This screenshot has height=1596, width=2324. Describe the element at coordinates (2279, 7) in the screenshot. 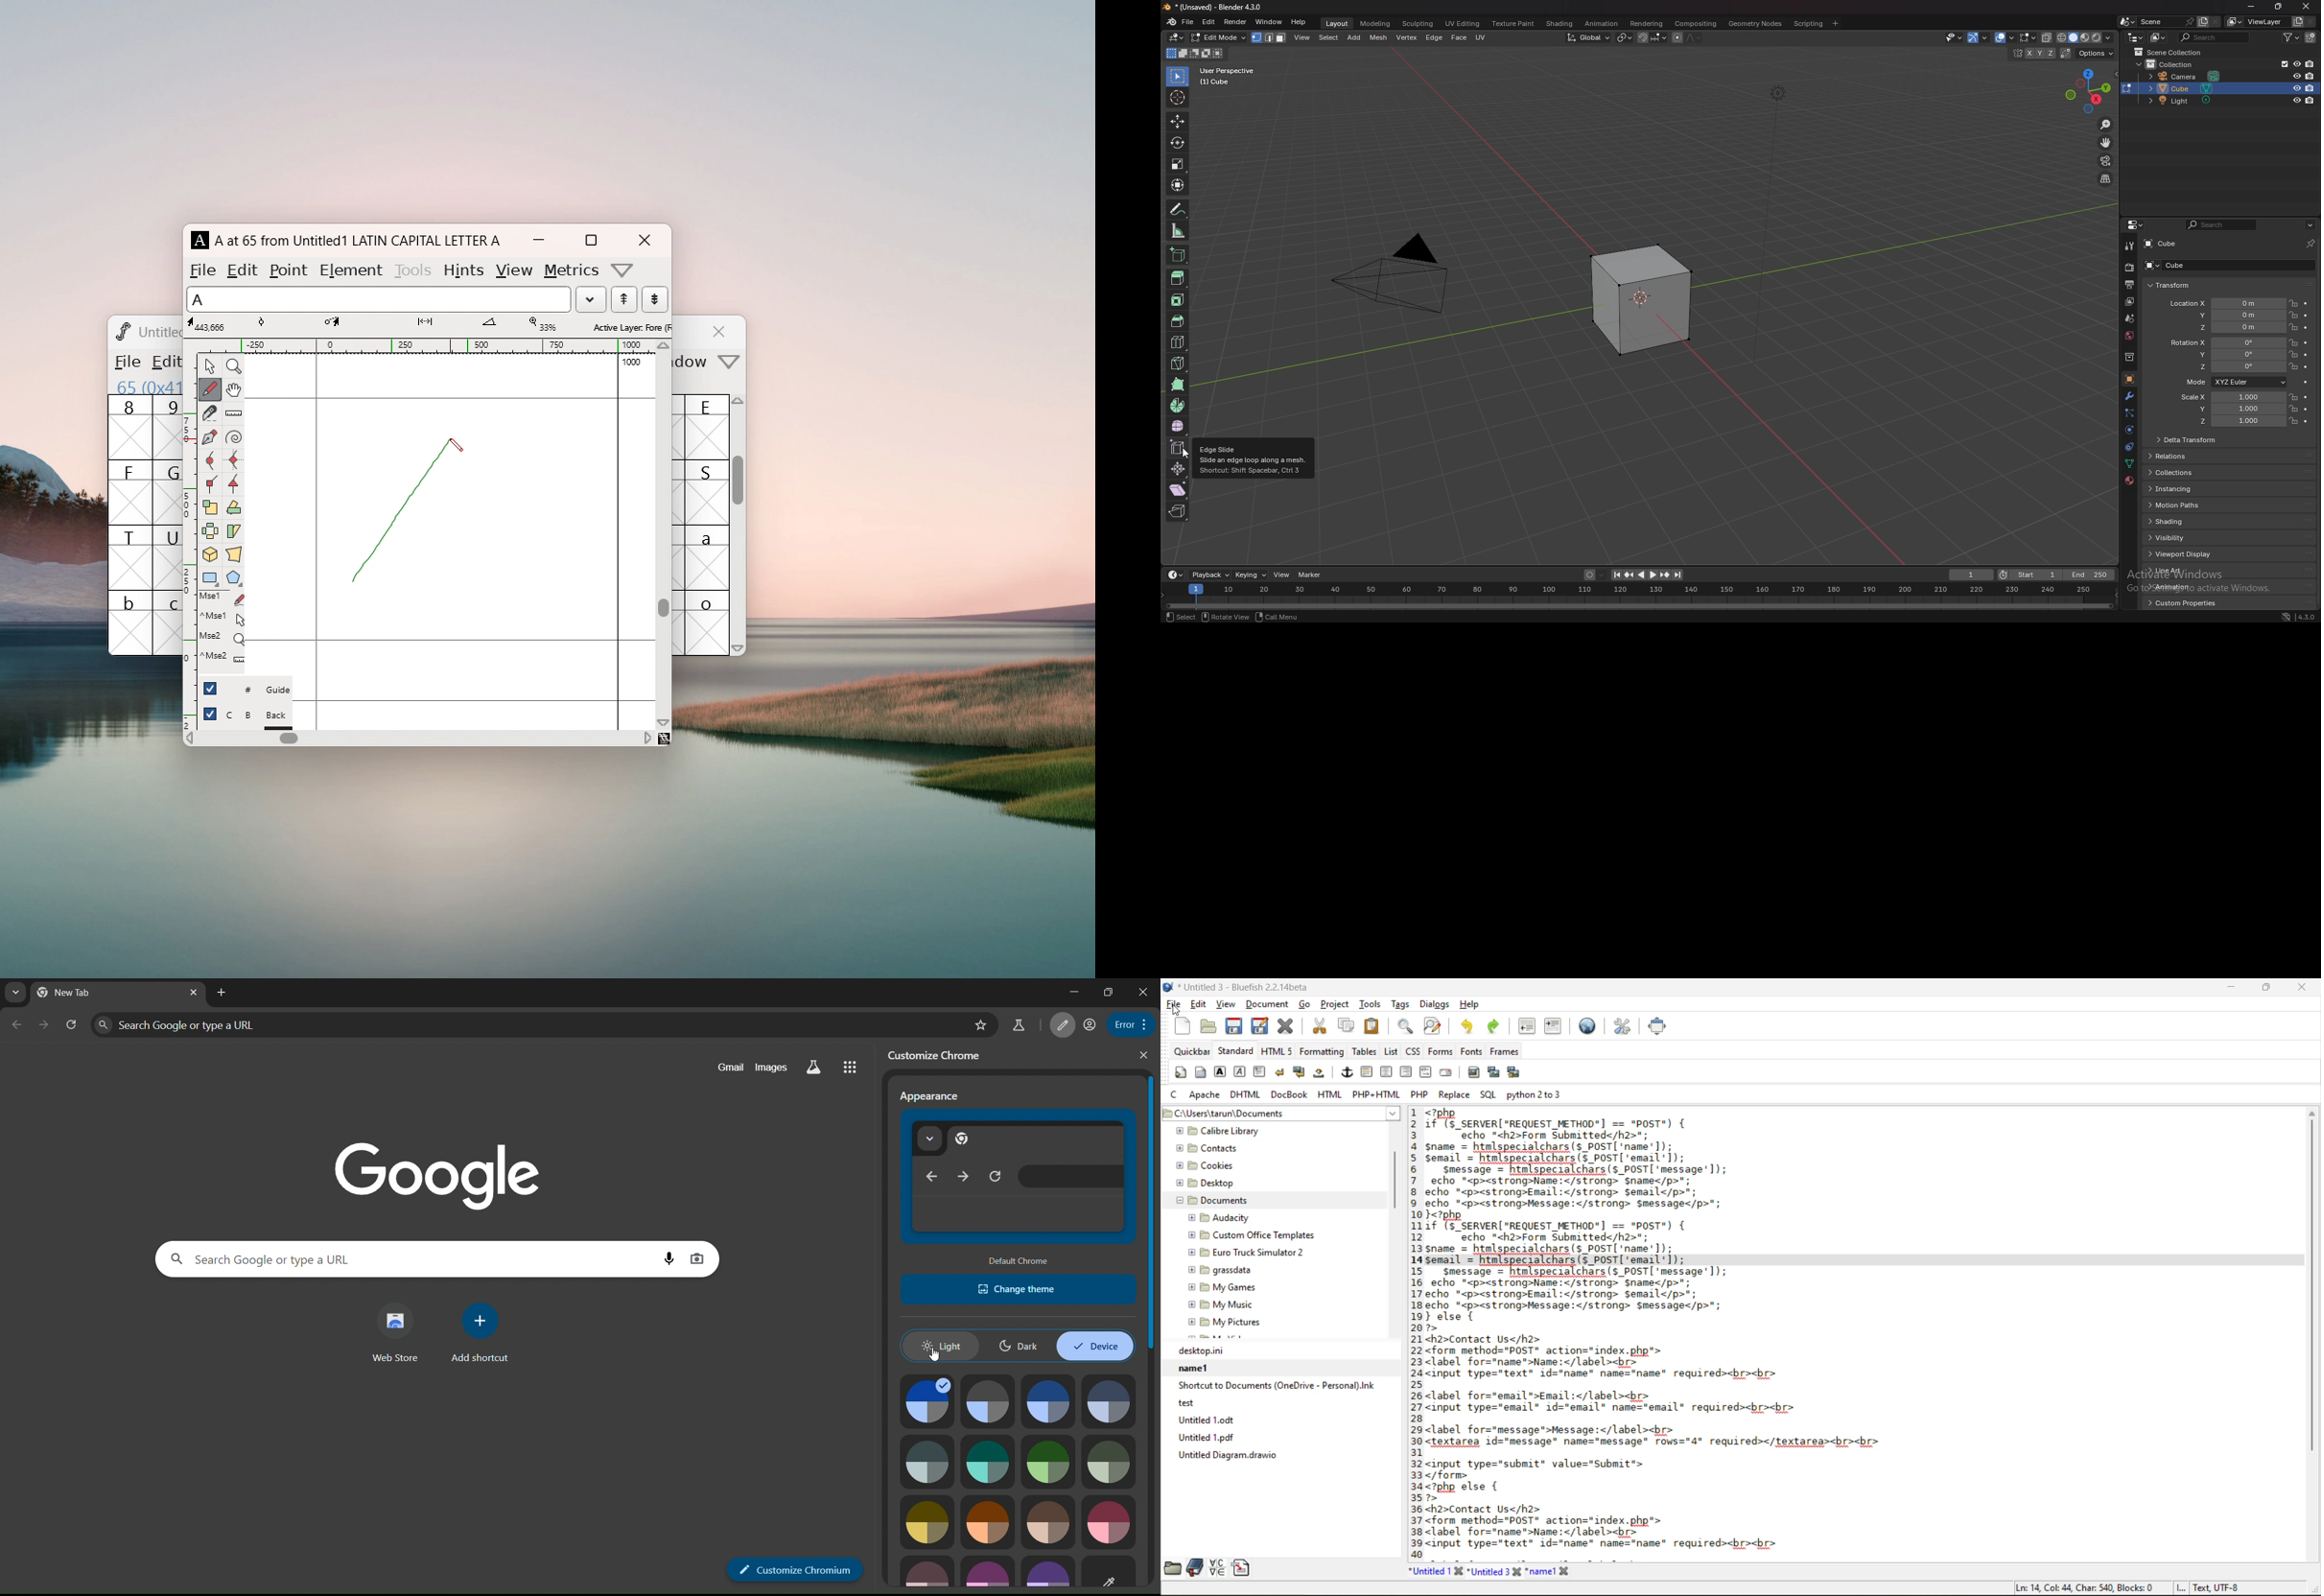

I see `resize` at that location.